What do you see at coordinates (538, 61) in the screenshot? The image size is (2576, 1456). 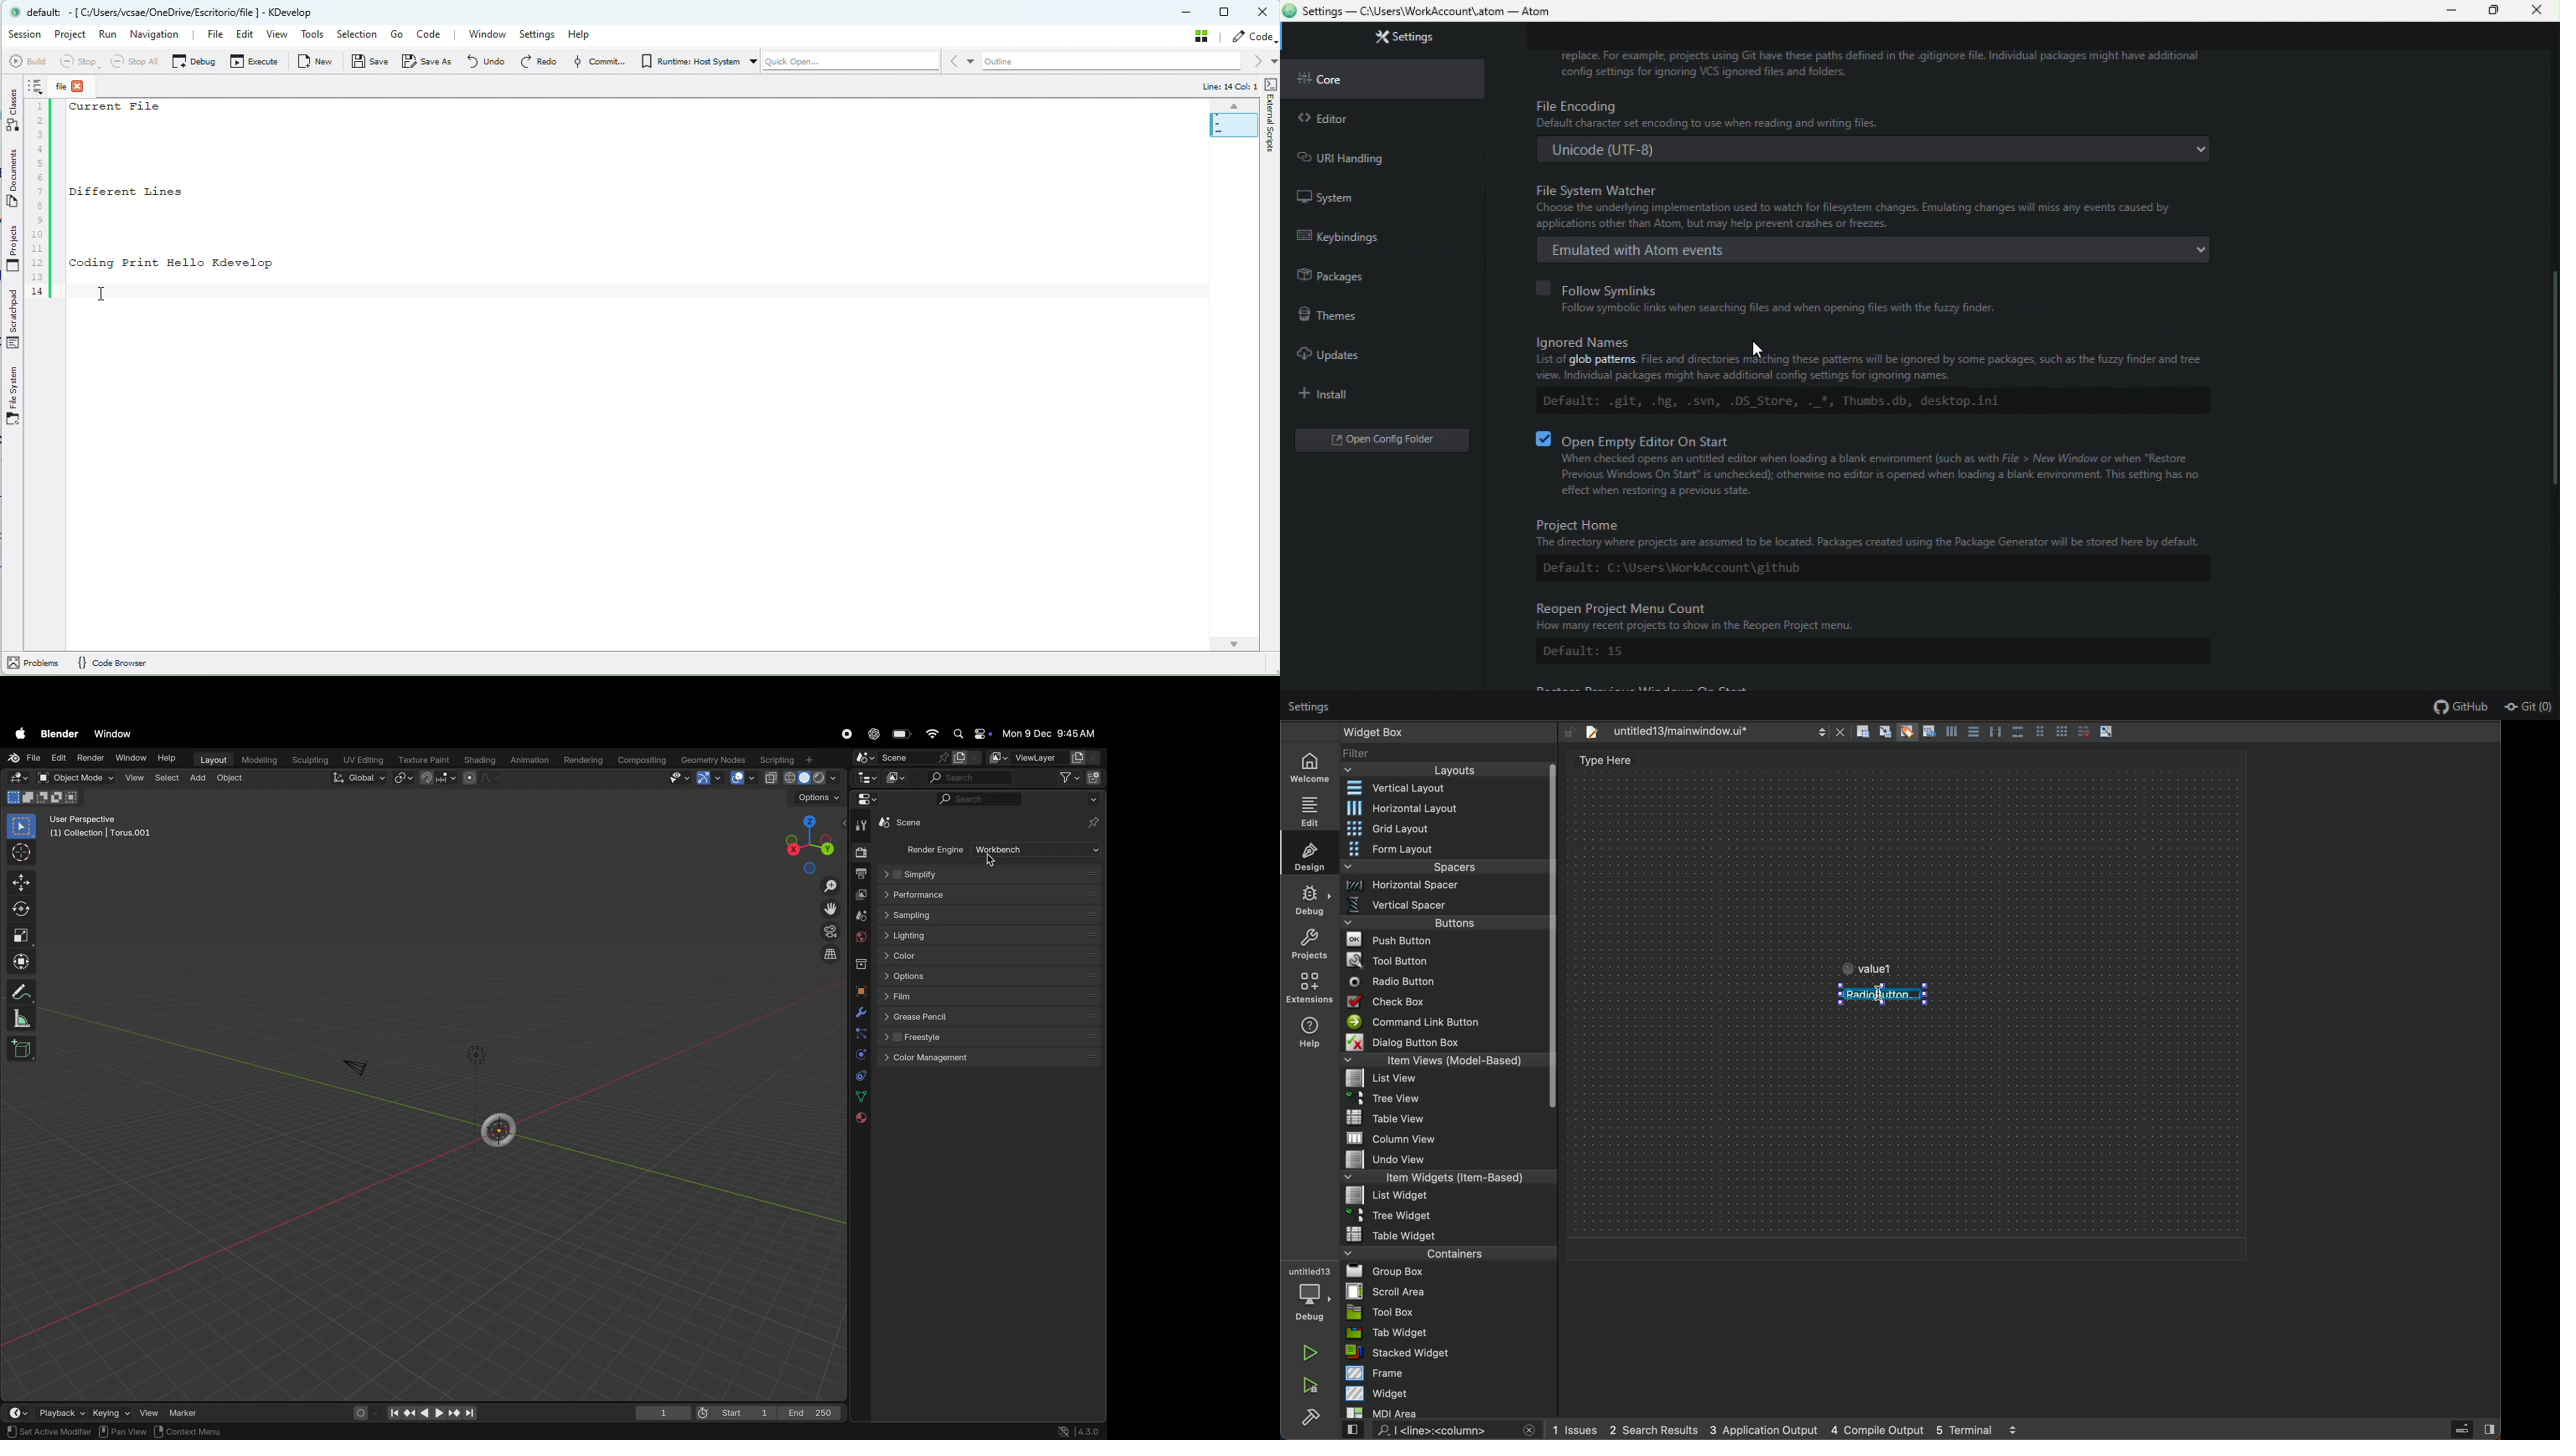 I see `redo` at bounding box center [538, 61].